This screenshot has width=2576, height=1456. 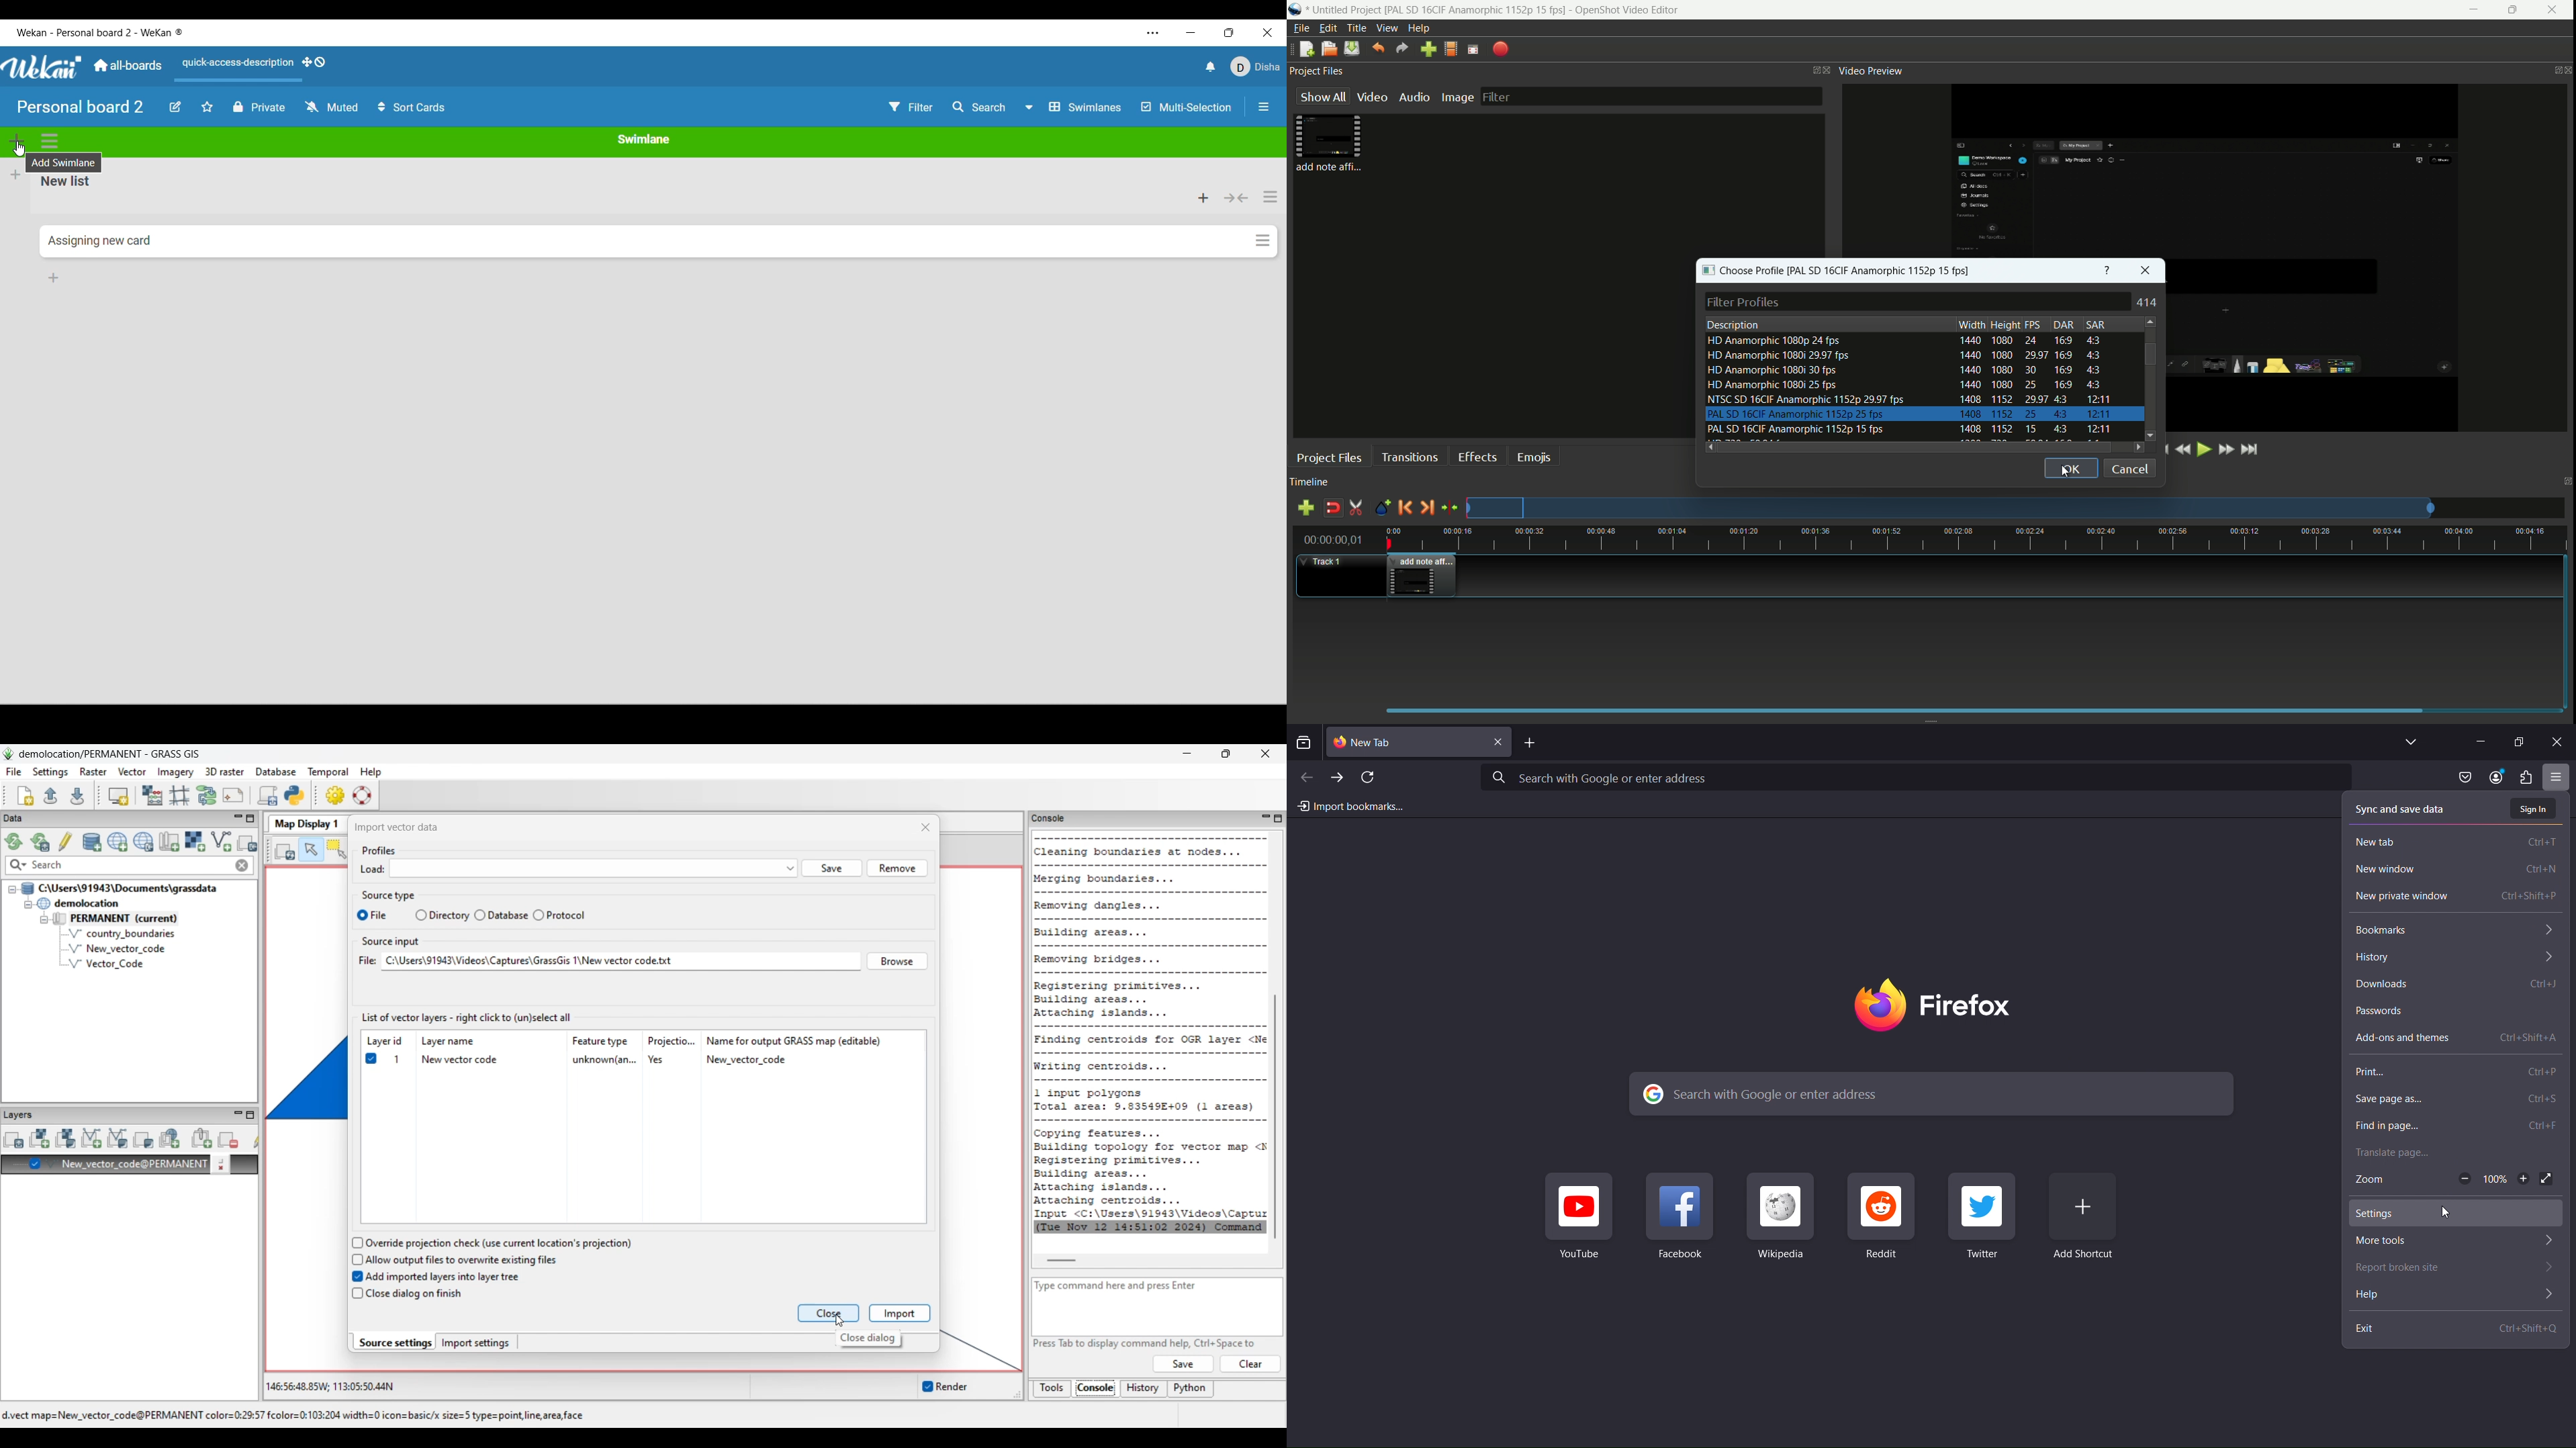 What do you see at coordinates (1409, 457) in the screenshot?
I see `transitions` at bounding box center [1409, 457].